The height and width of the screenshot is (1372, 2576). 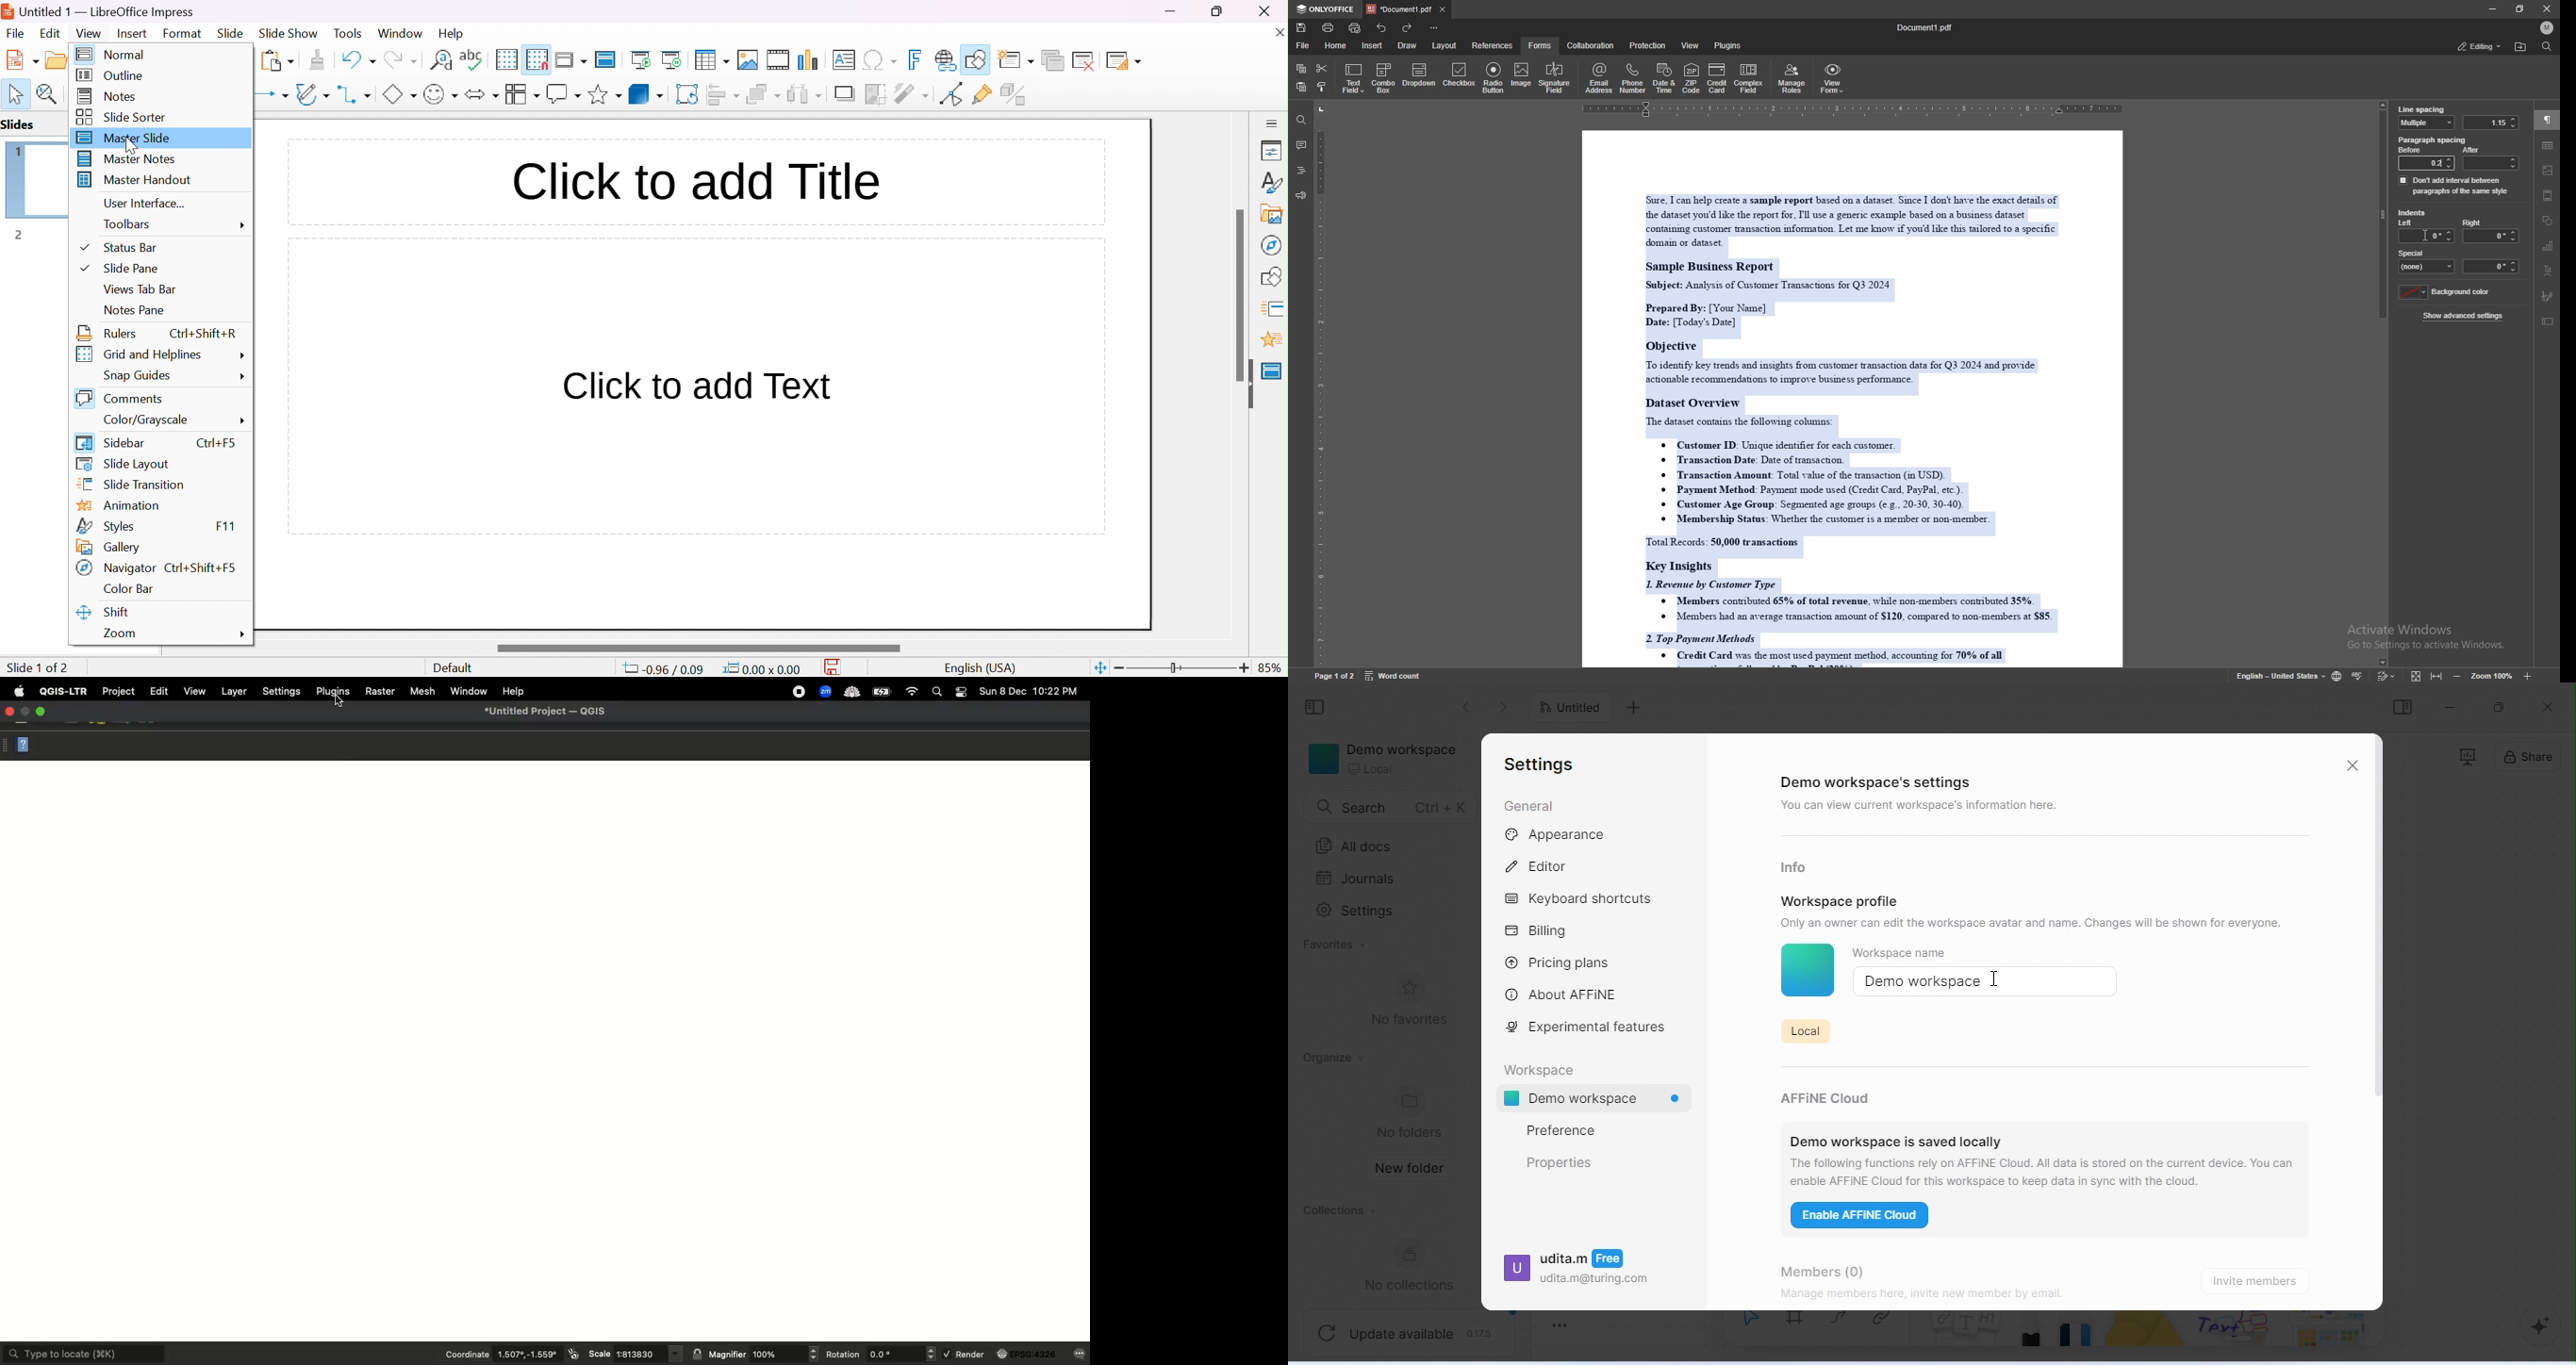 What do you see at coordinates (1320, 386) in the screenshot?
I see `vertical scale` at bounding box center [1320, 386].